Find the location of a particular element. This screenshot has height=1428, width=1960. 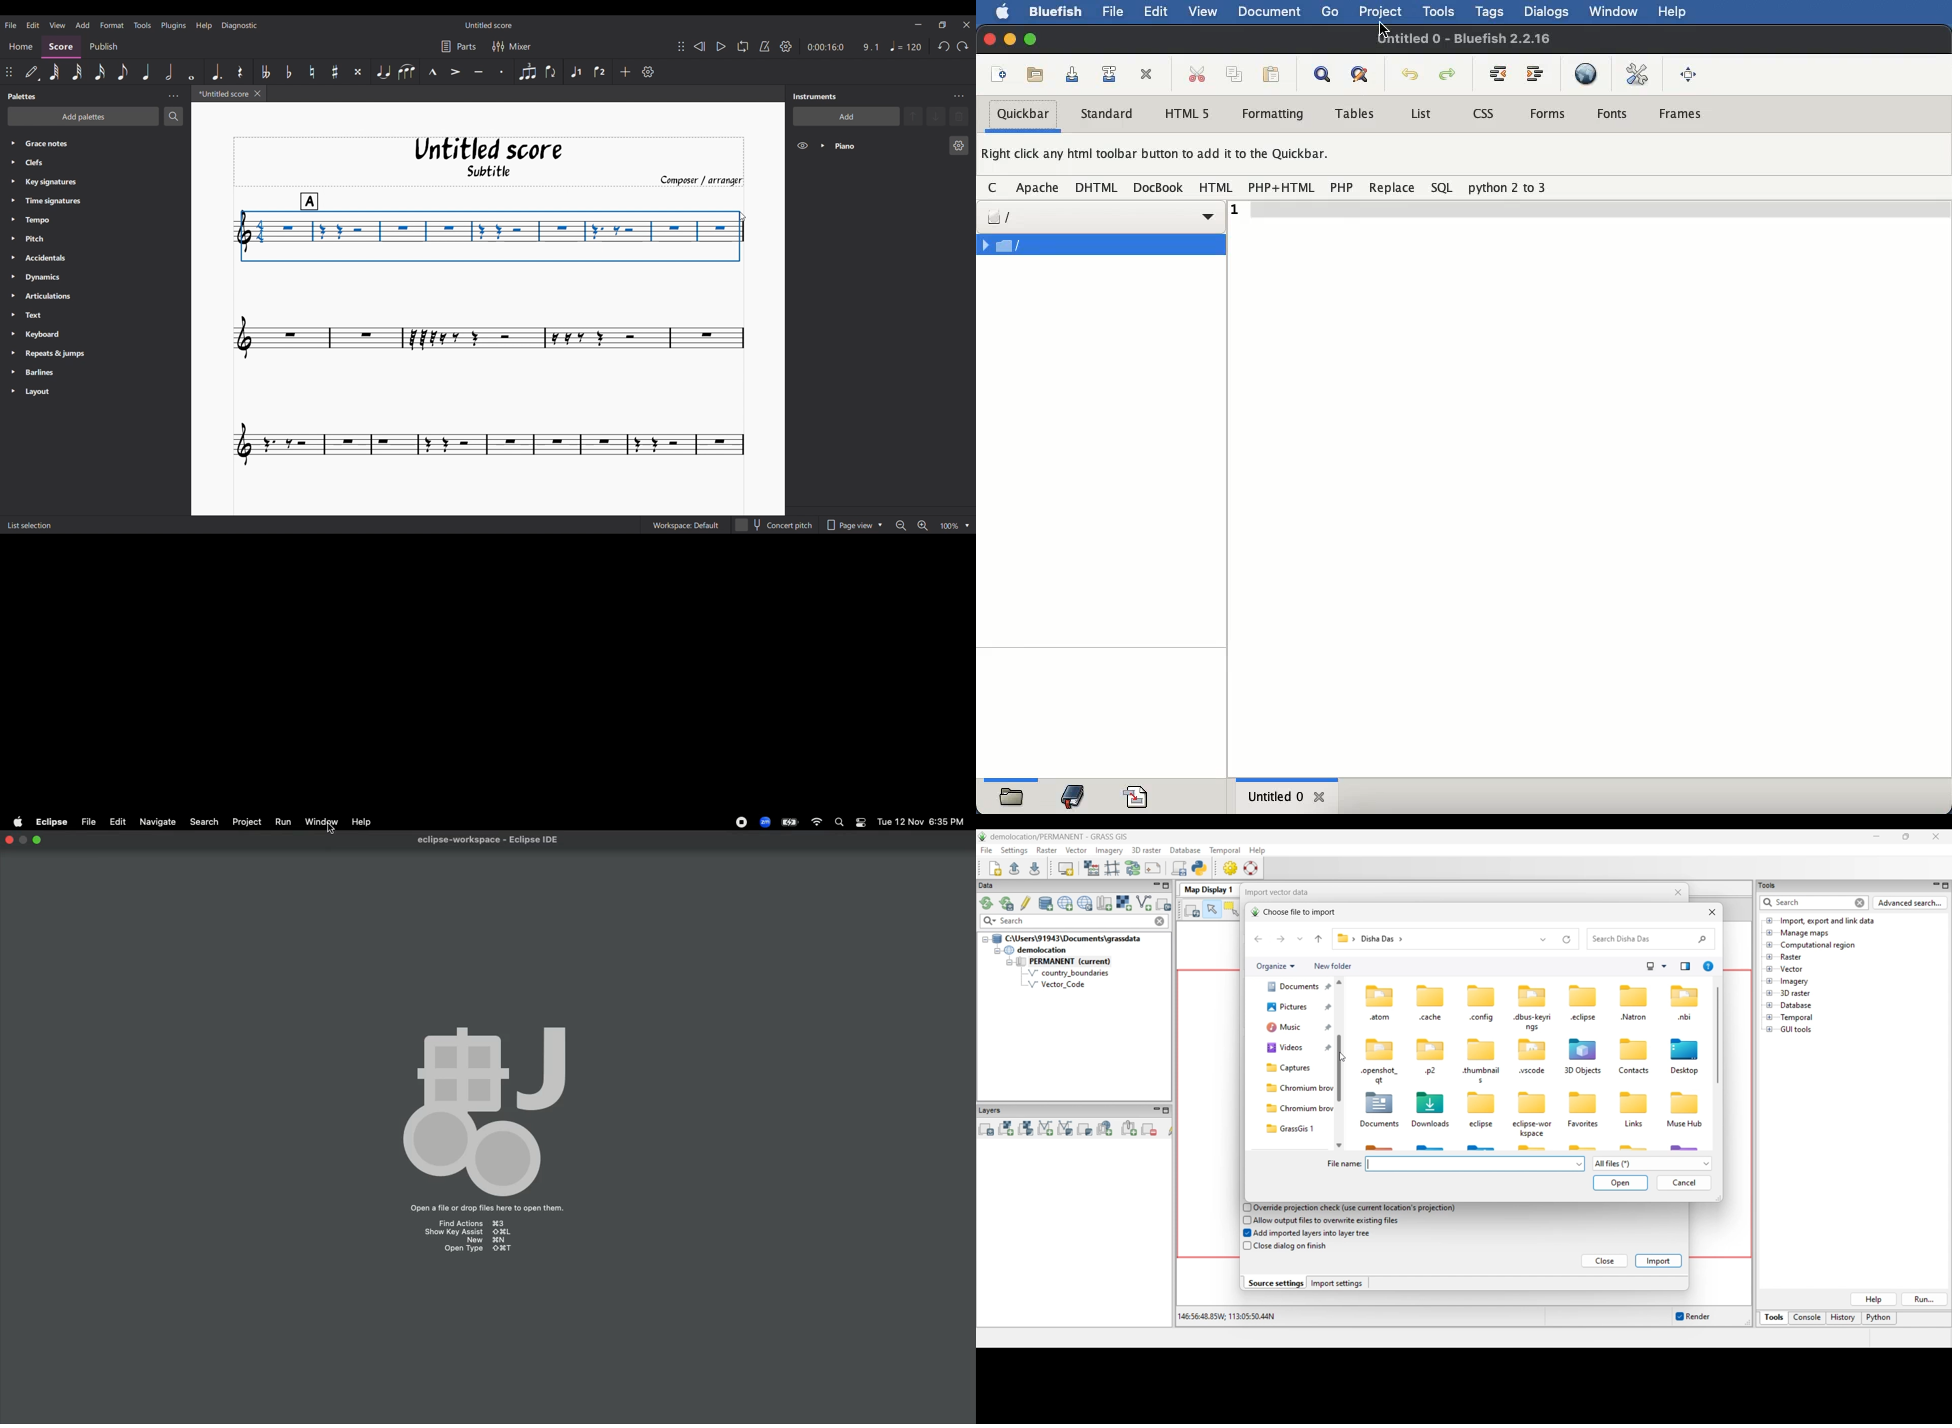

Customize toolbar is located at coordinates (648, 72).